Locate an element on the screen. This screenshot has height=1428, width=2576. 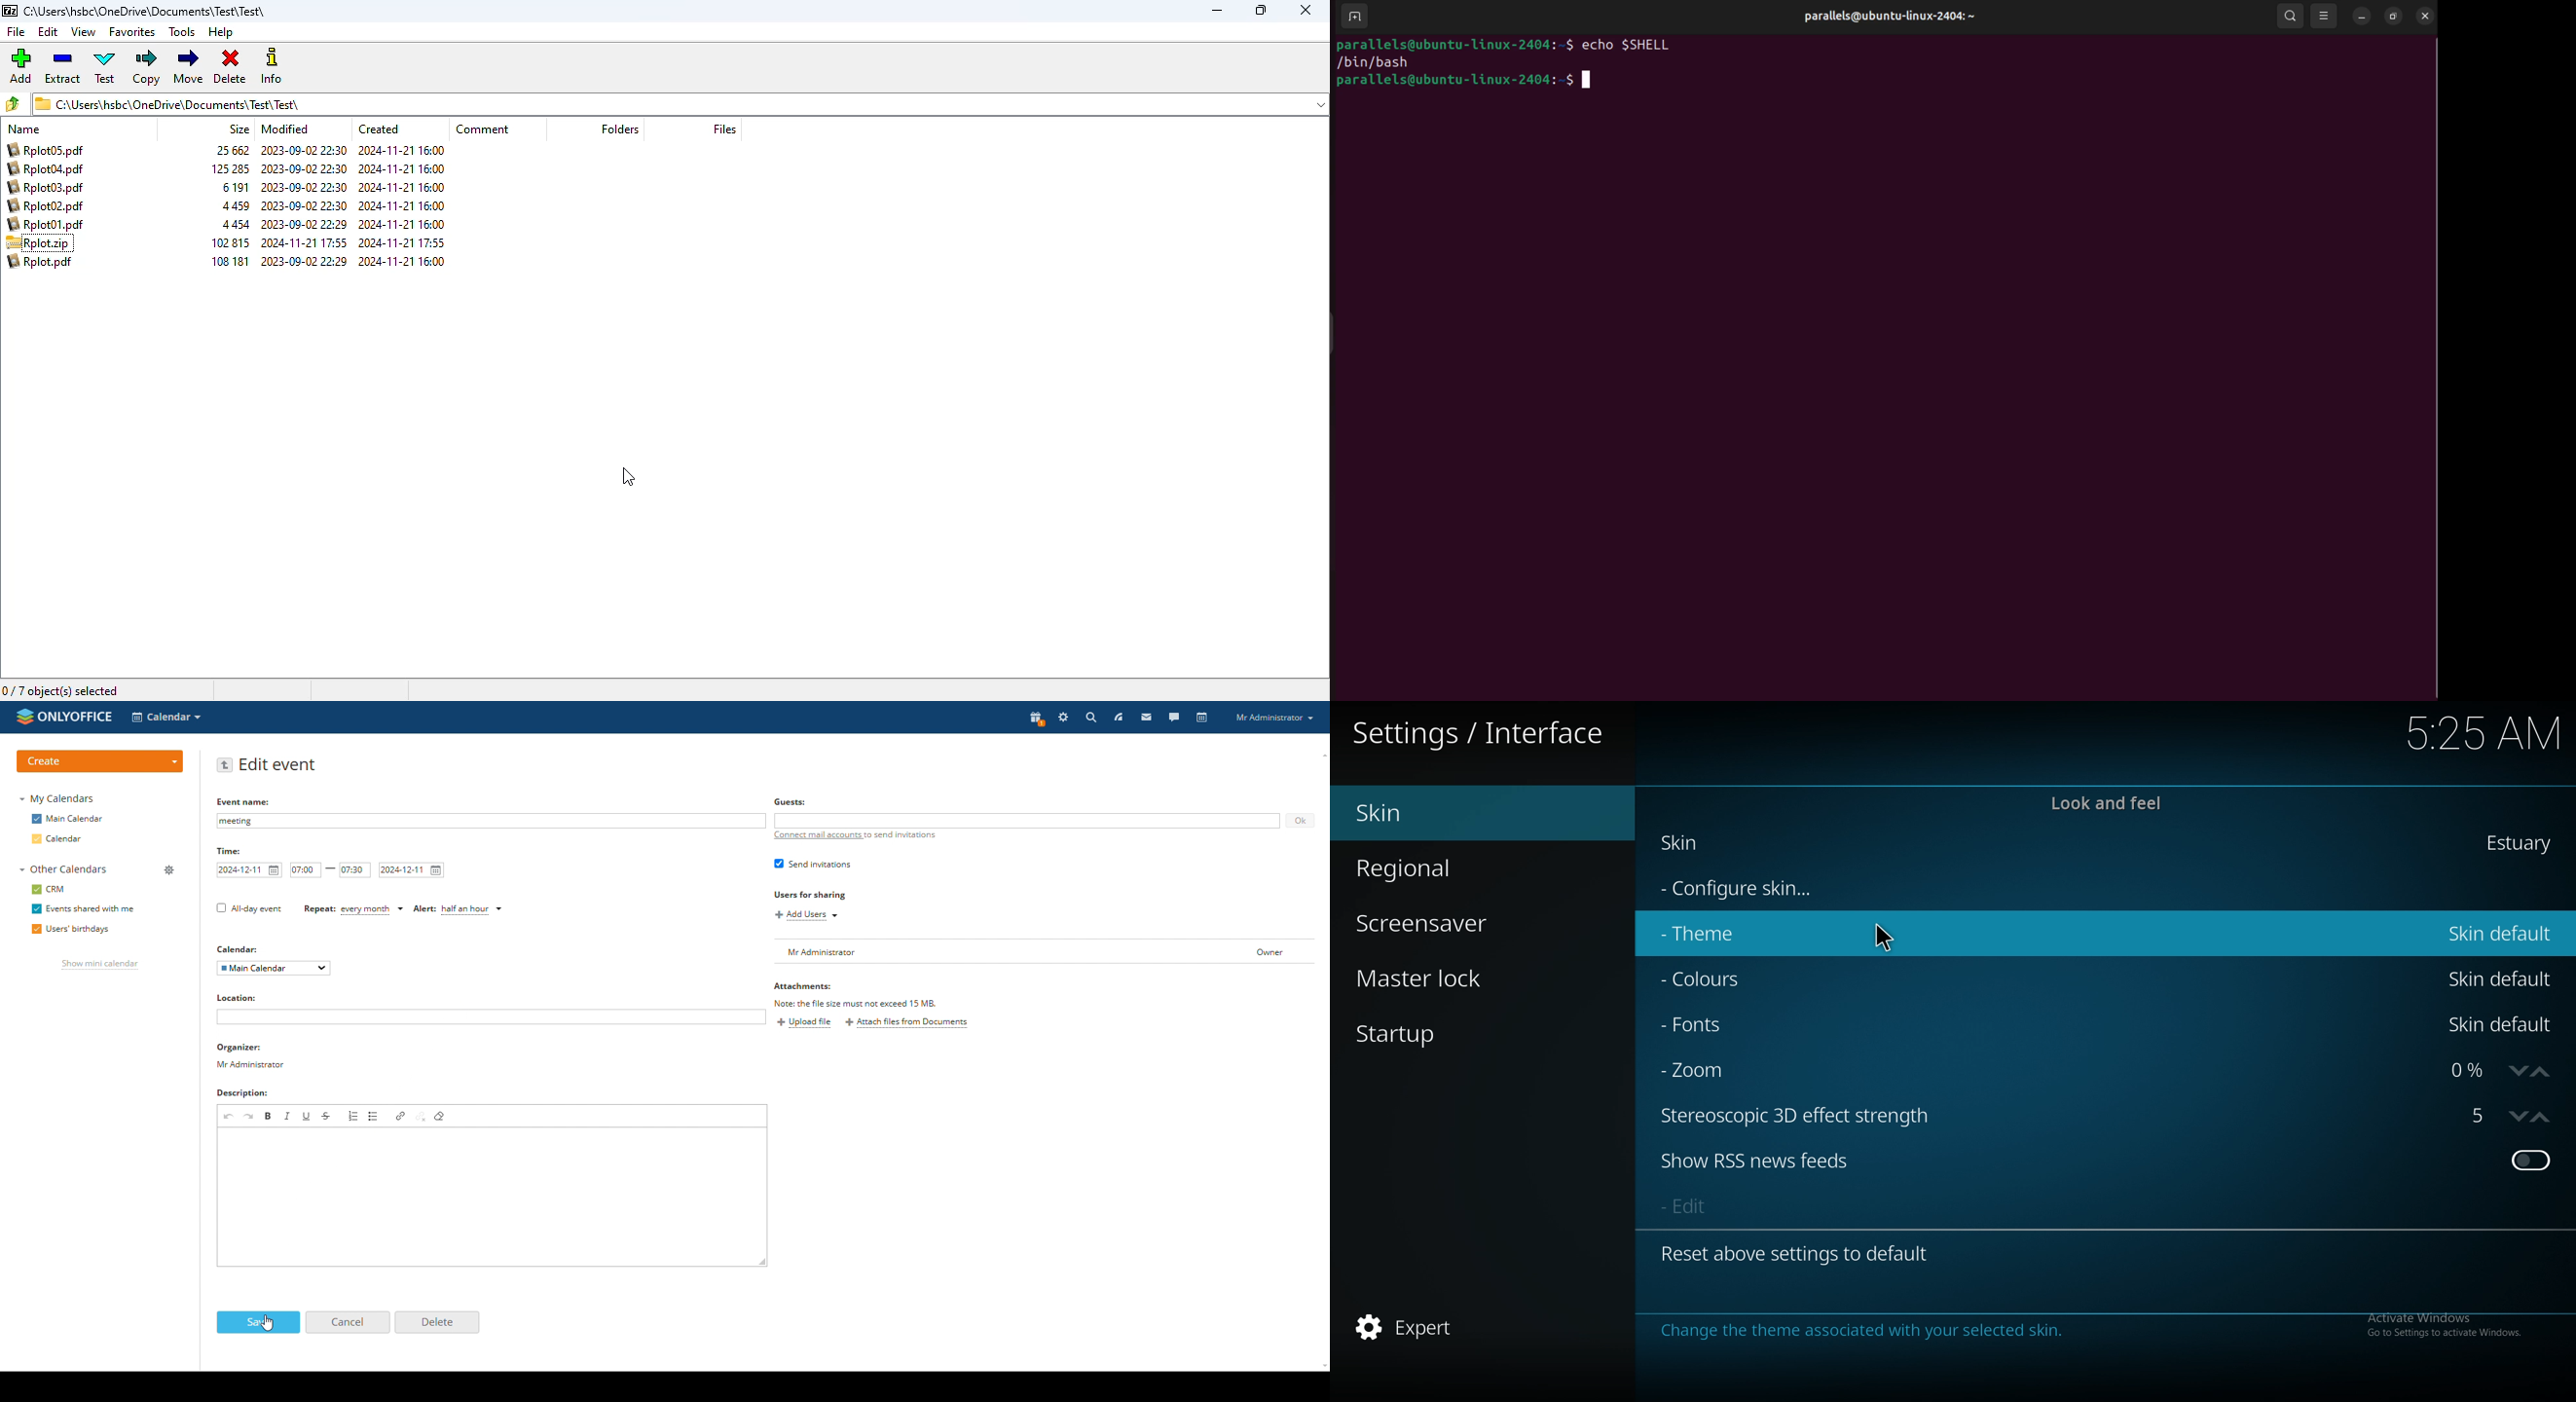
108 181 is located at coordinates (227, 261).